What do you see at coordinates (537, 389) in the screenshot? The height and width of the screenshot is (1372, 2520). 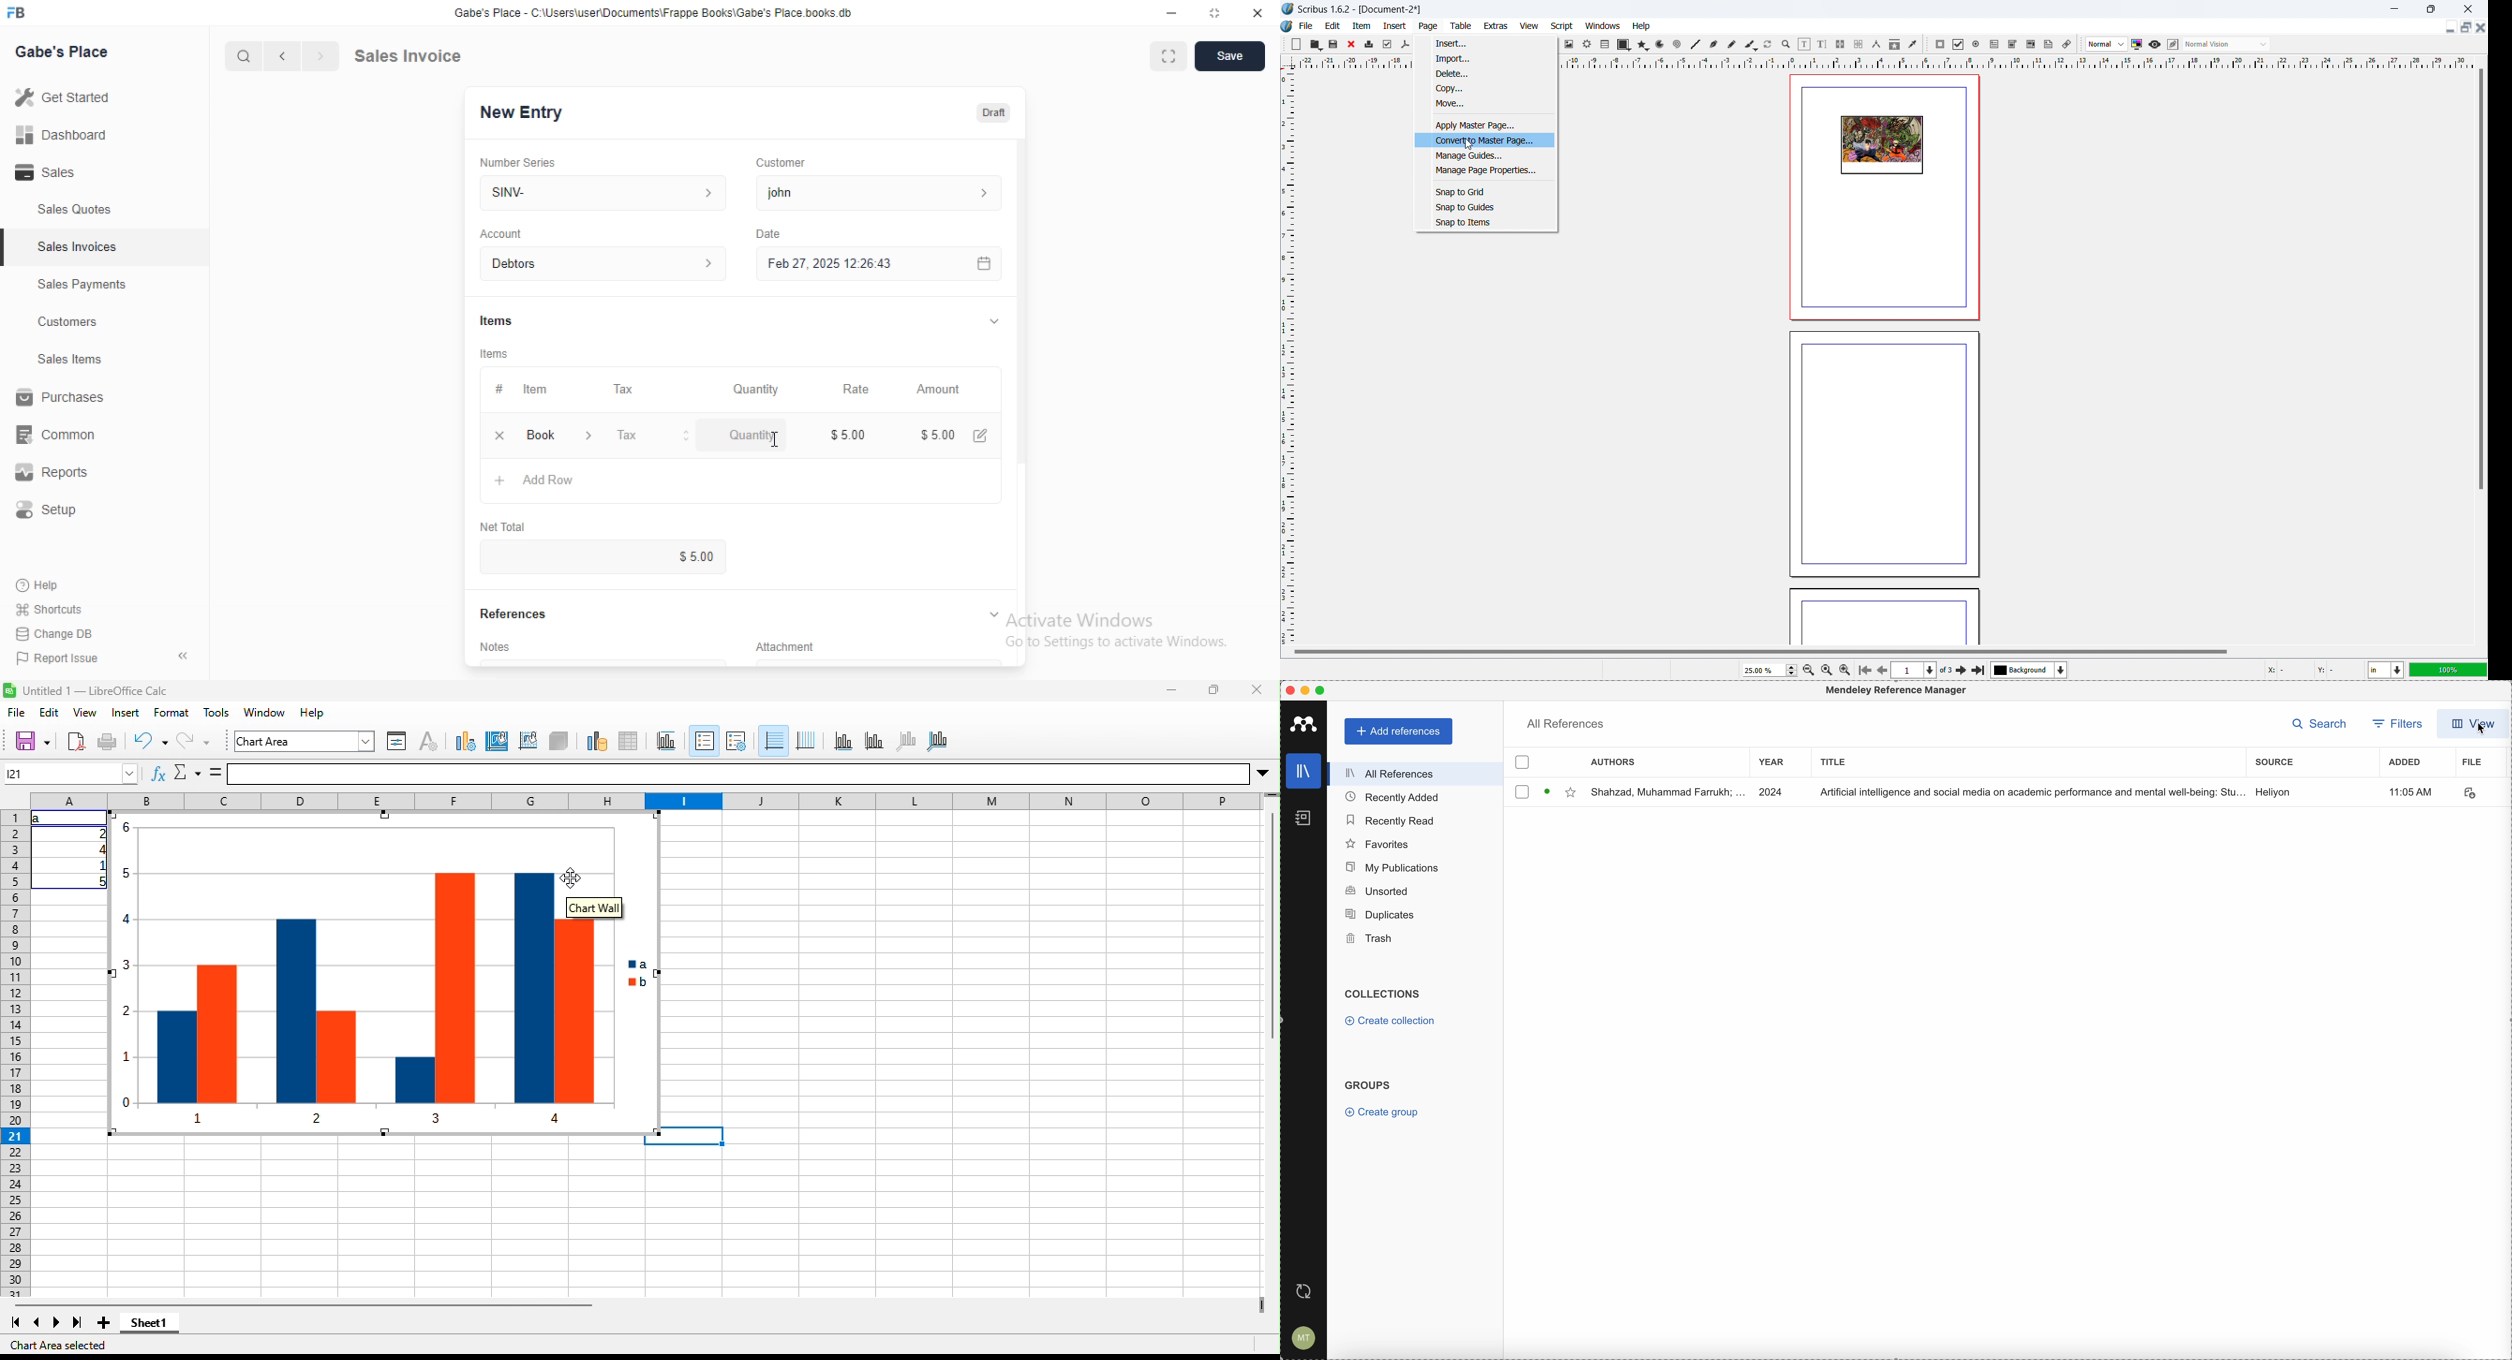 I see ` item` at bounding box center [537, 389].